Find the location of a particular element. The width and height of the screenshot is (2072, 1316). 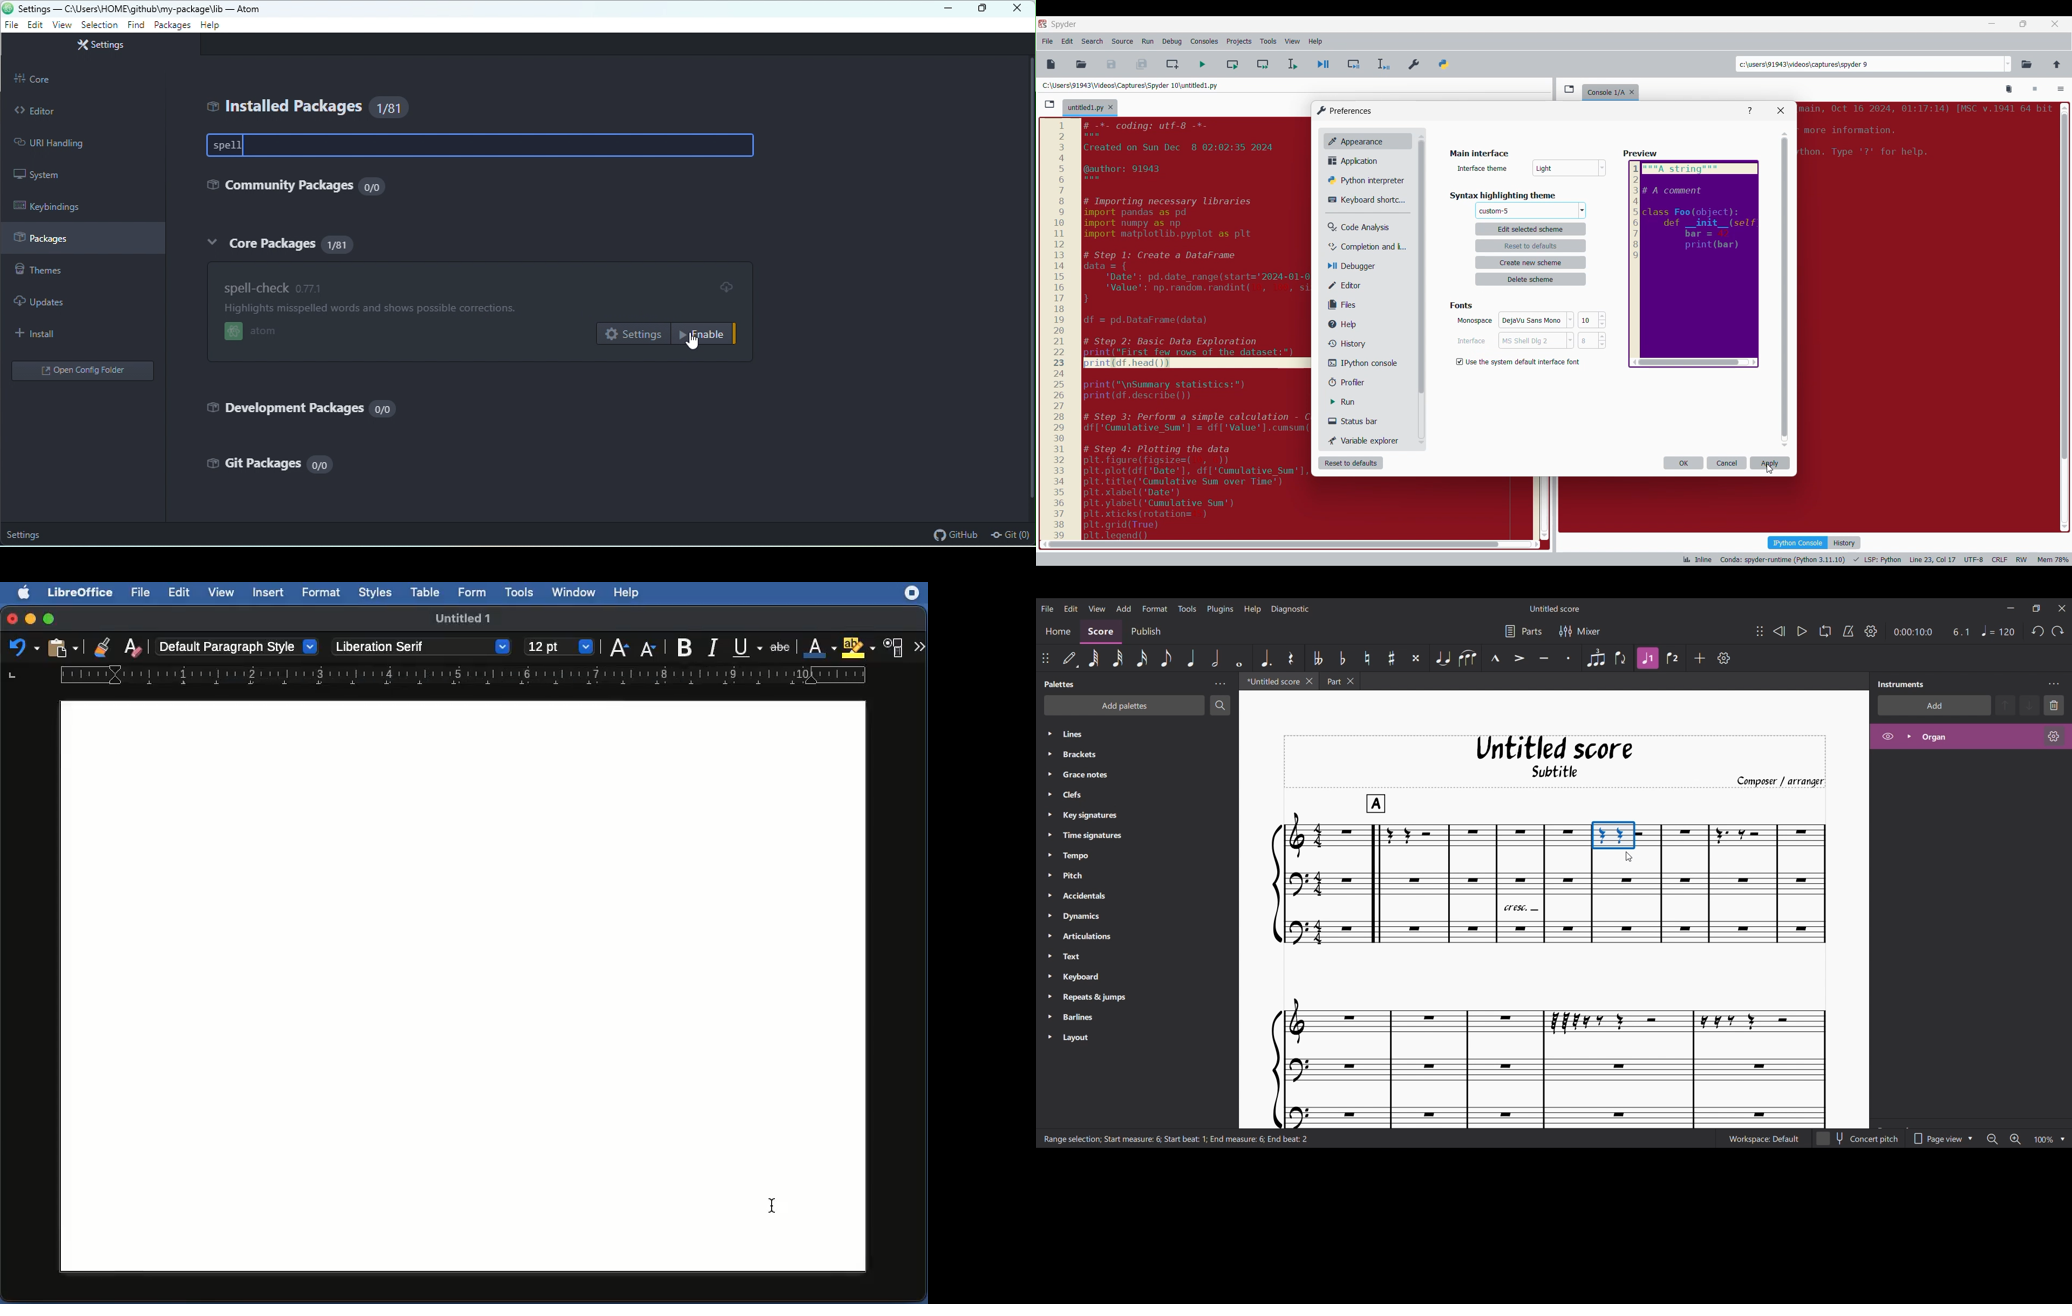

File is located at coordinates (144, 594).